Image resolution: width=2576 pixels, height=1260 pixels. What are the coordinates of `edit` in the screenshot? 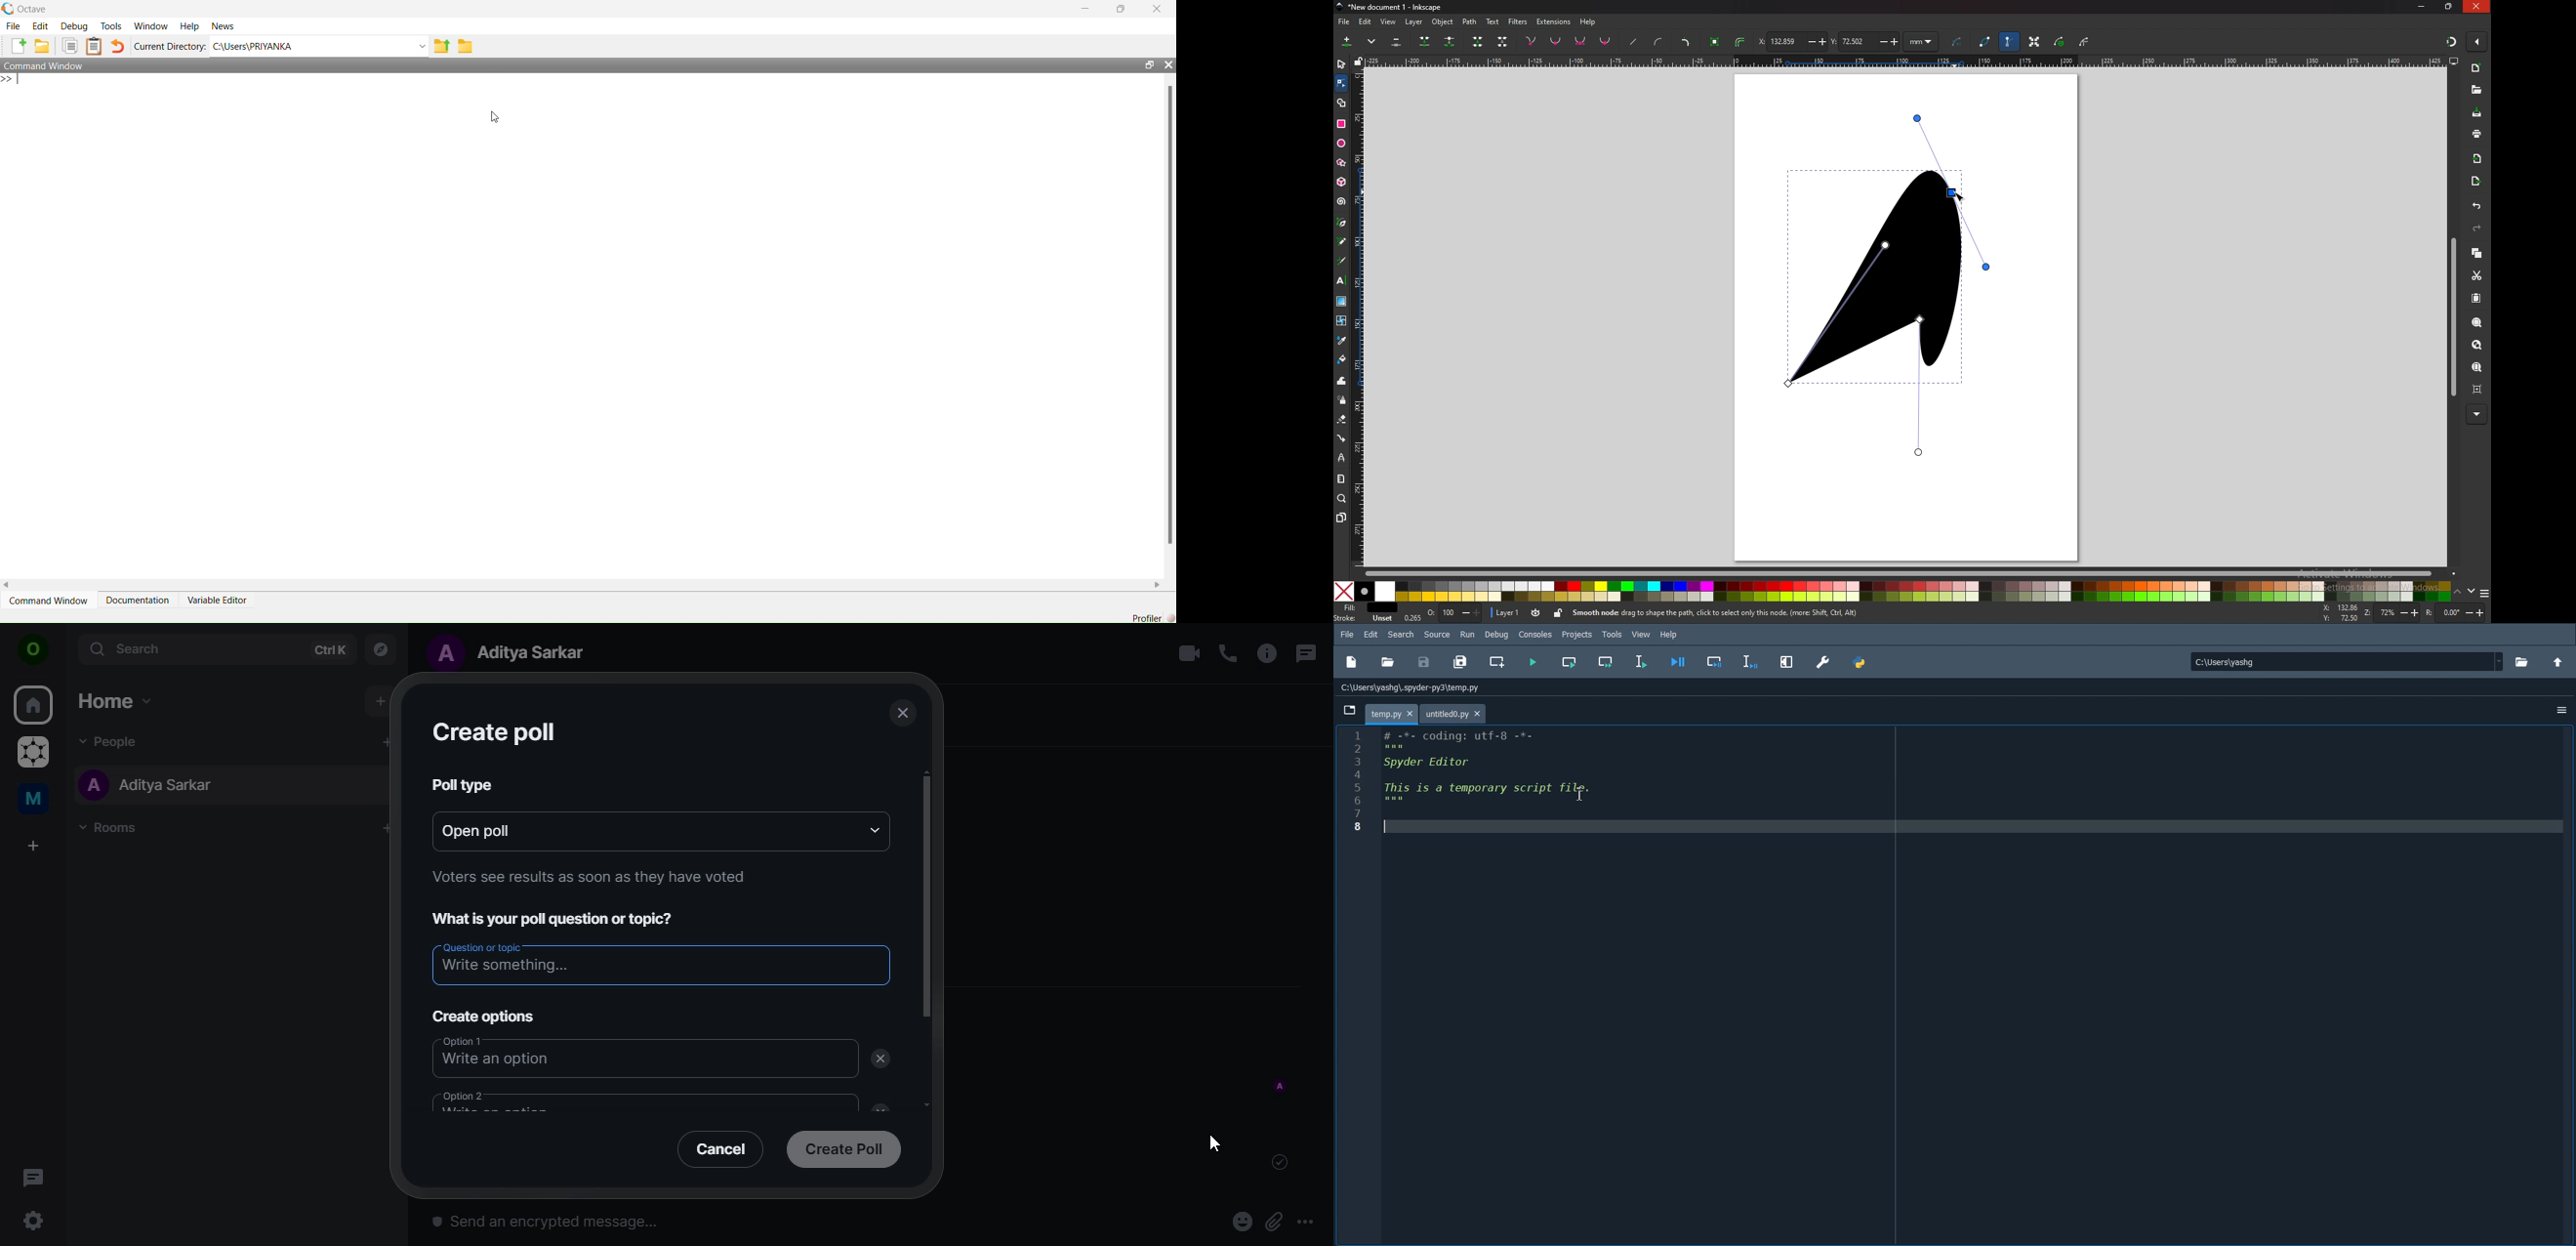 It's located at (1366, 22).